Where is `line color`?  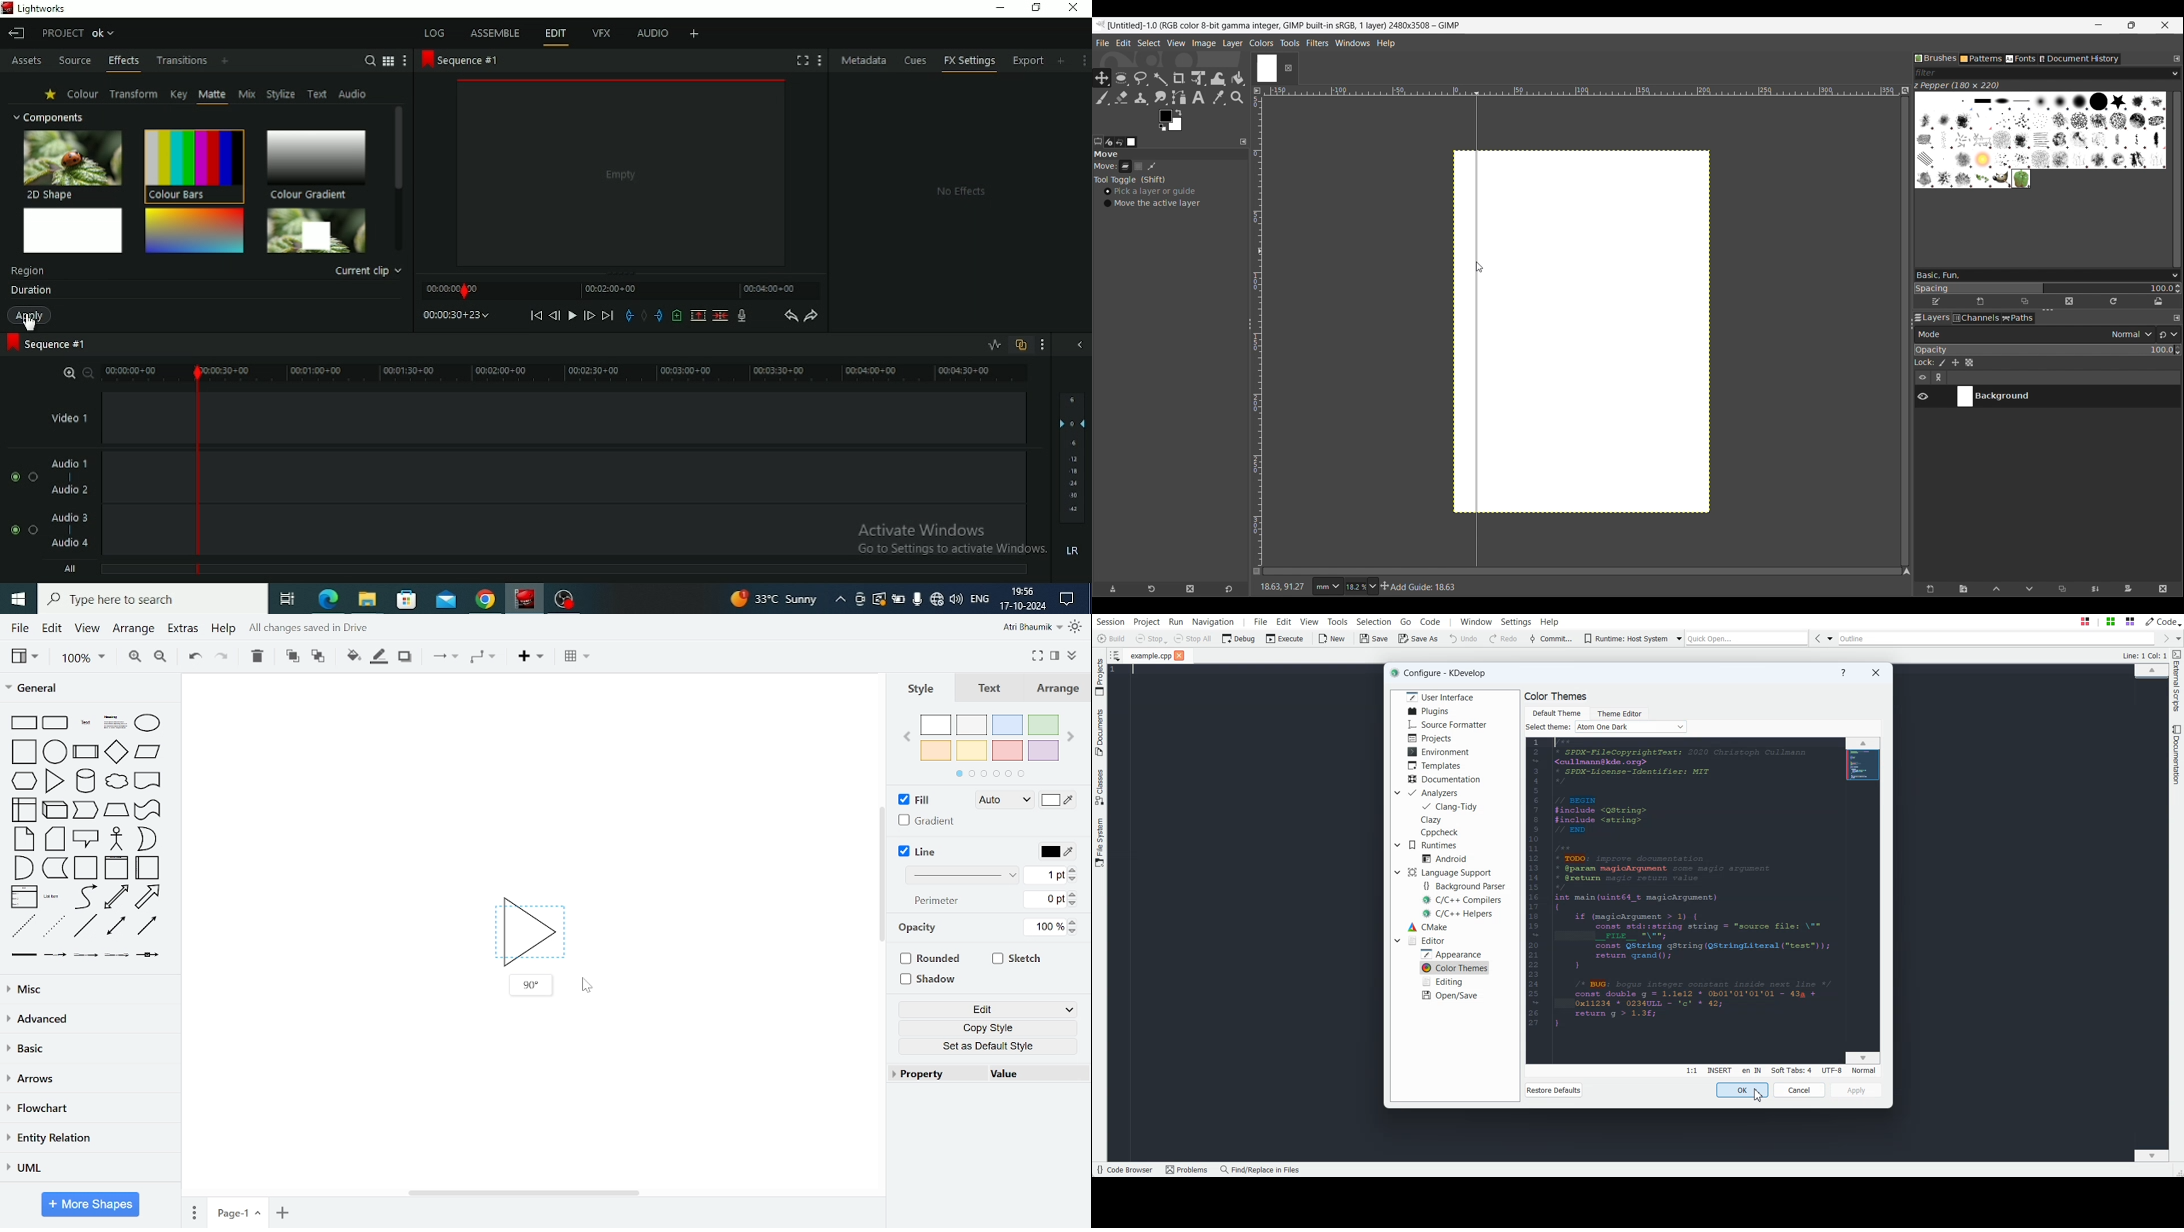 line color is located at coordinates (1057, 851).